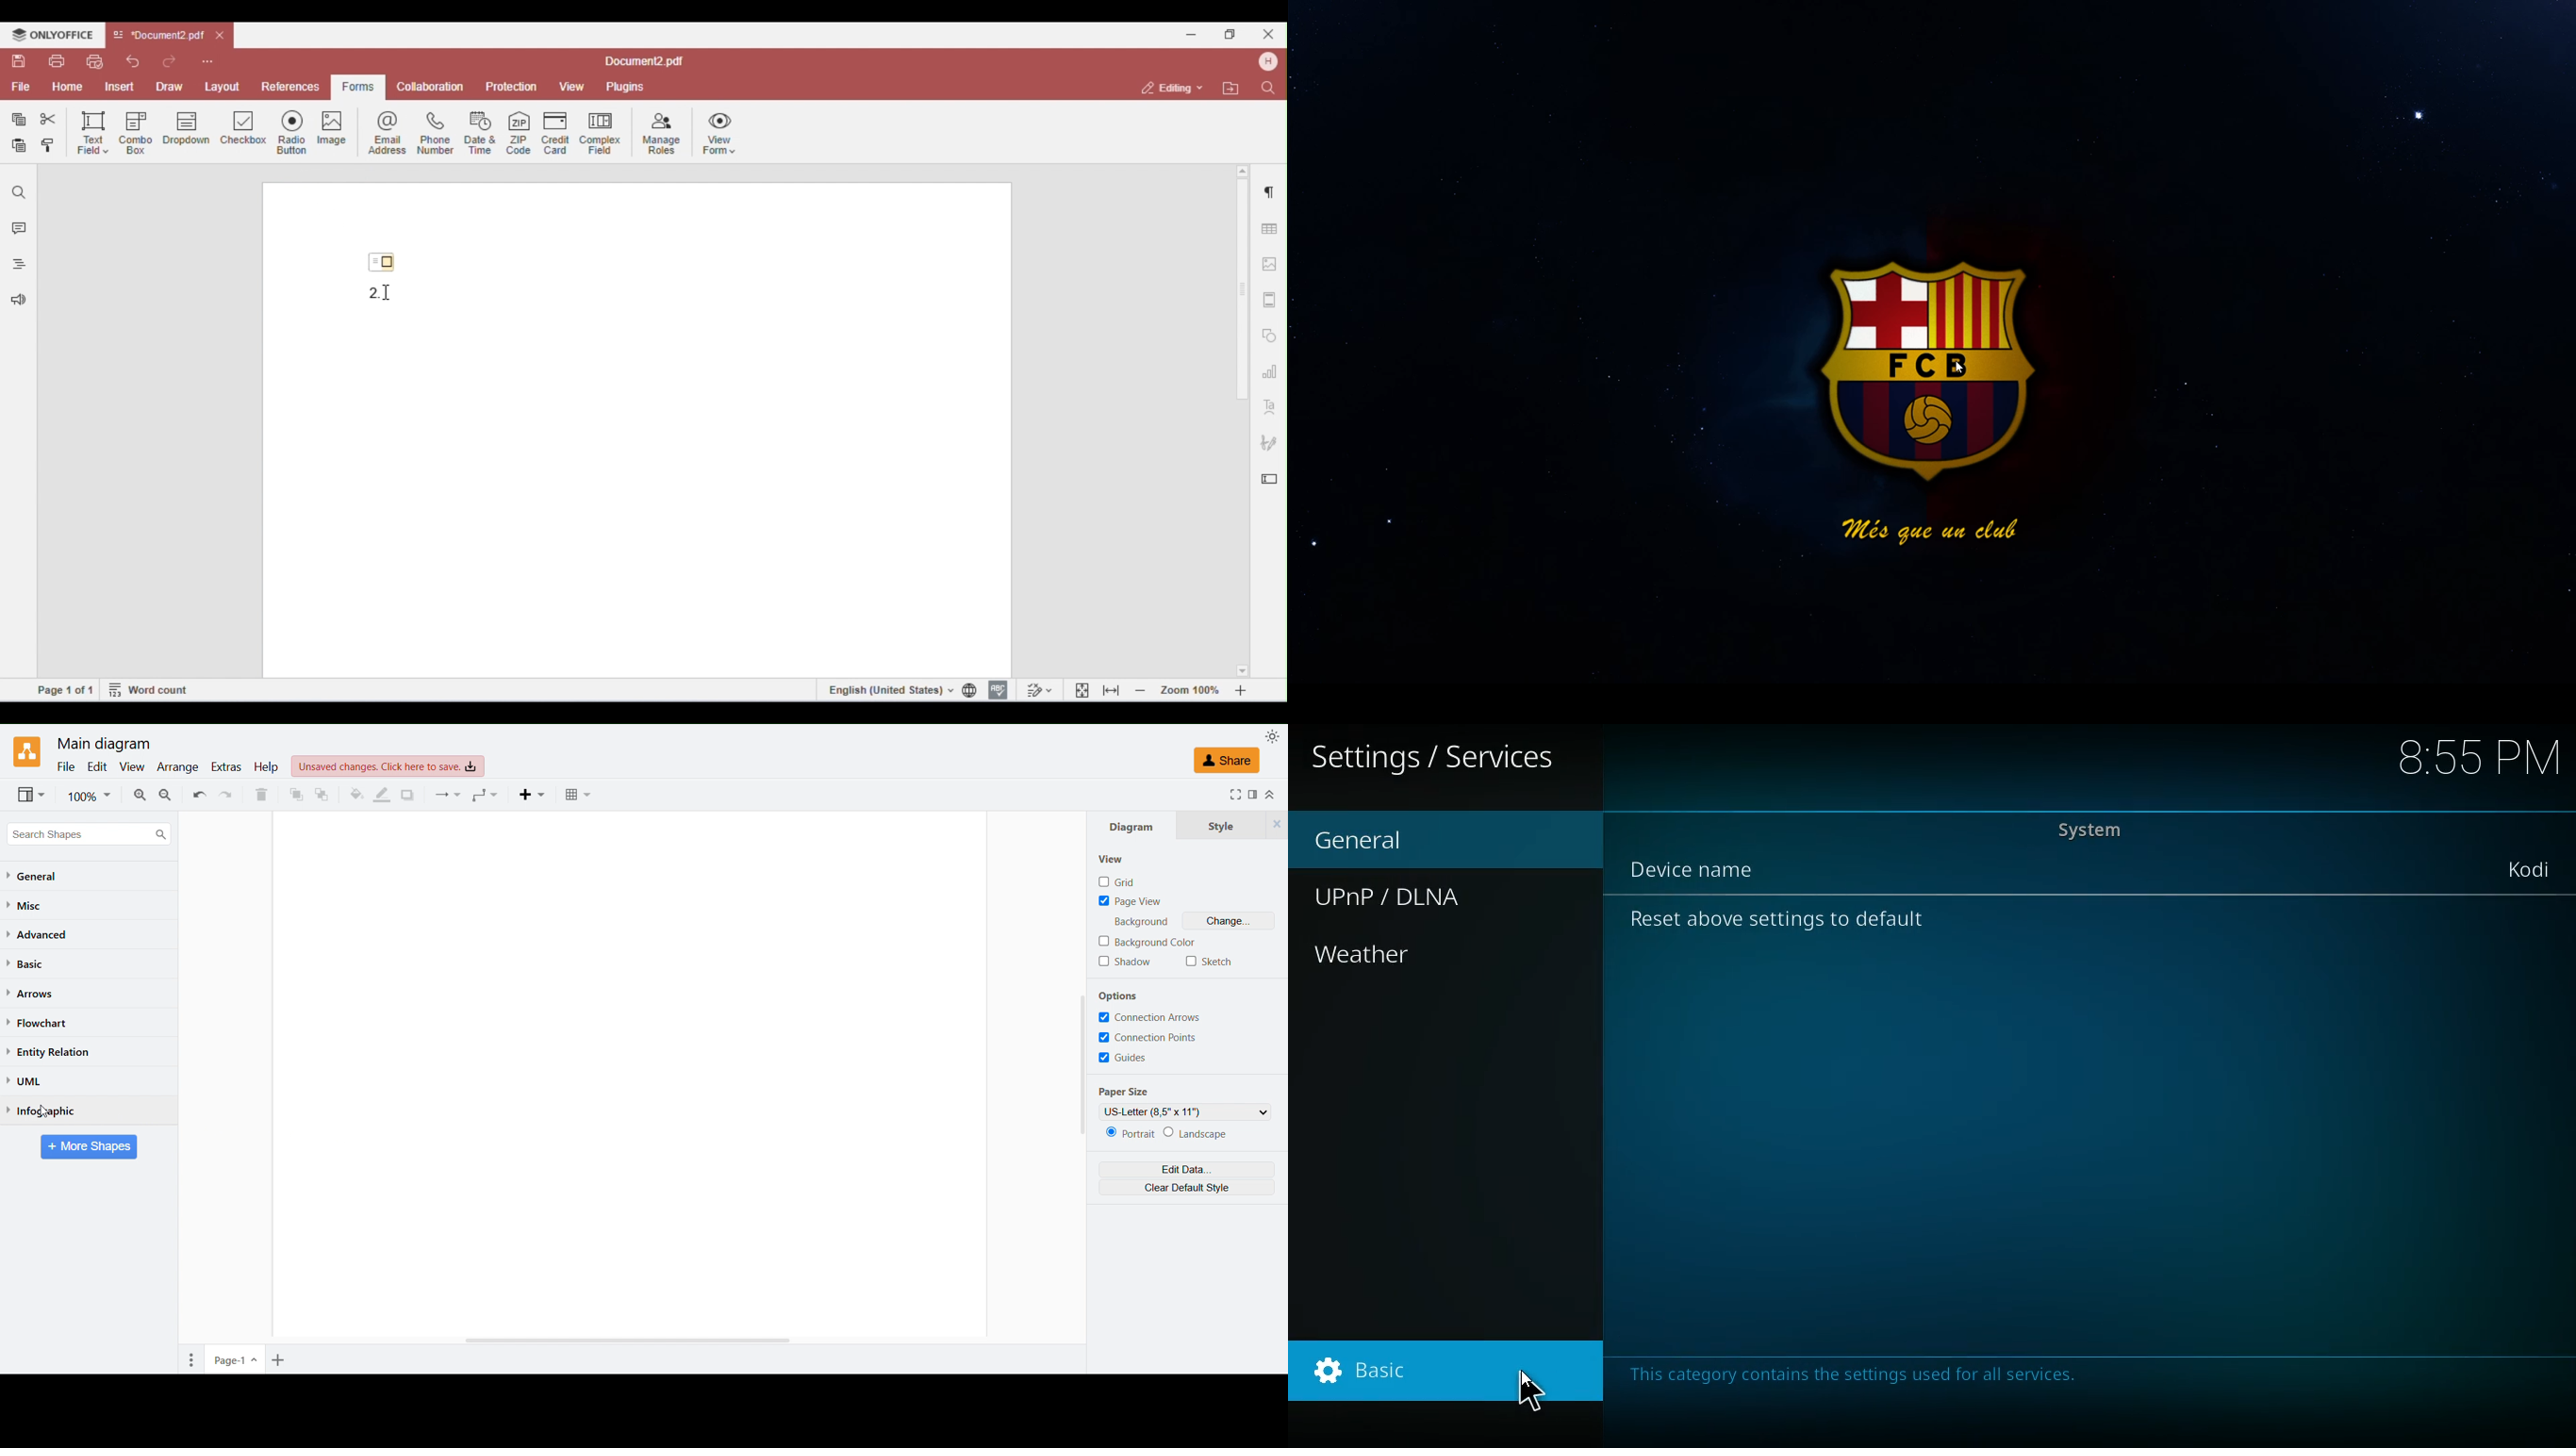 Image resolution: width=2576 pixels, height=1456 pixels. Describe the element at coordinates (1185, 1112) in the screenshot. I see `US letter (8.5''x11'')` at that location.